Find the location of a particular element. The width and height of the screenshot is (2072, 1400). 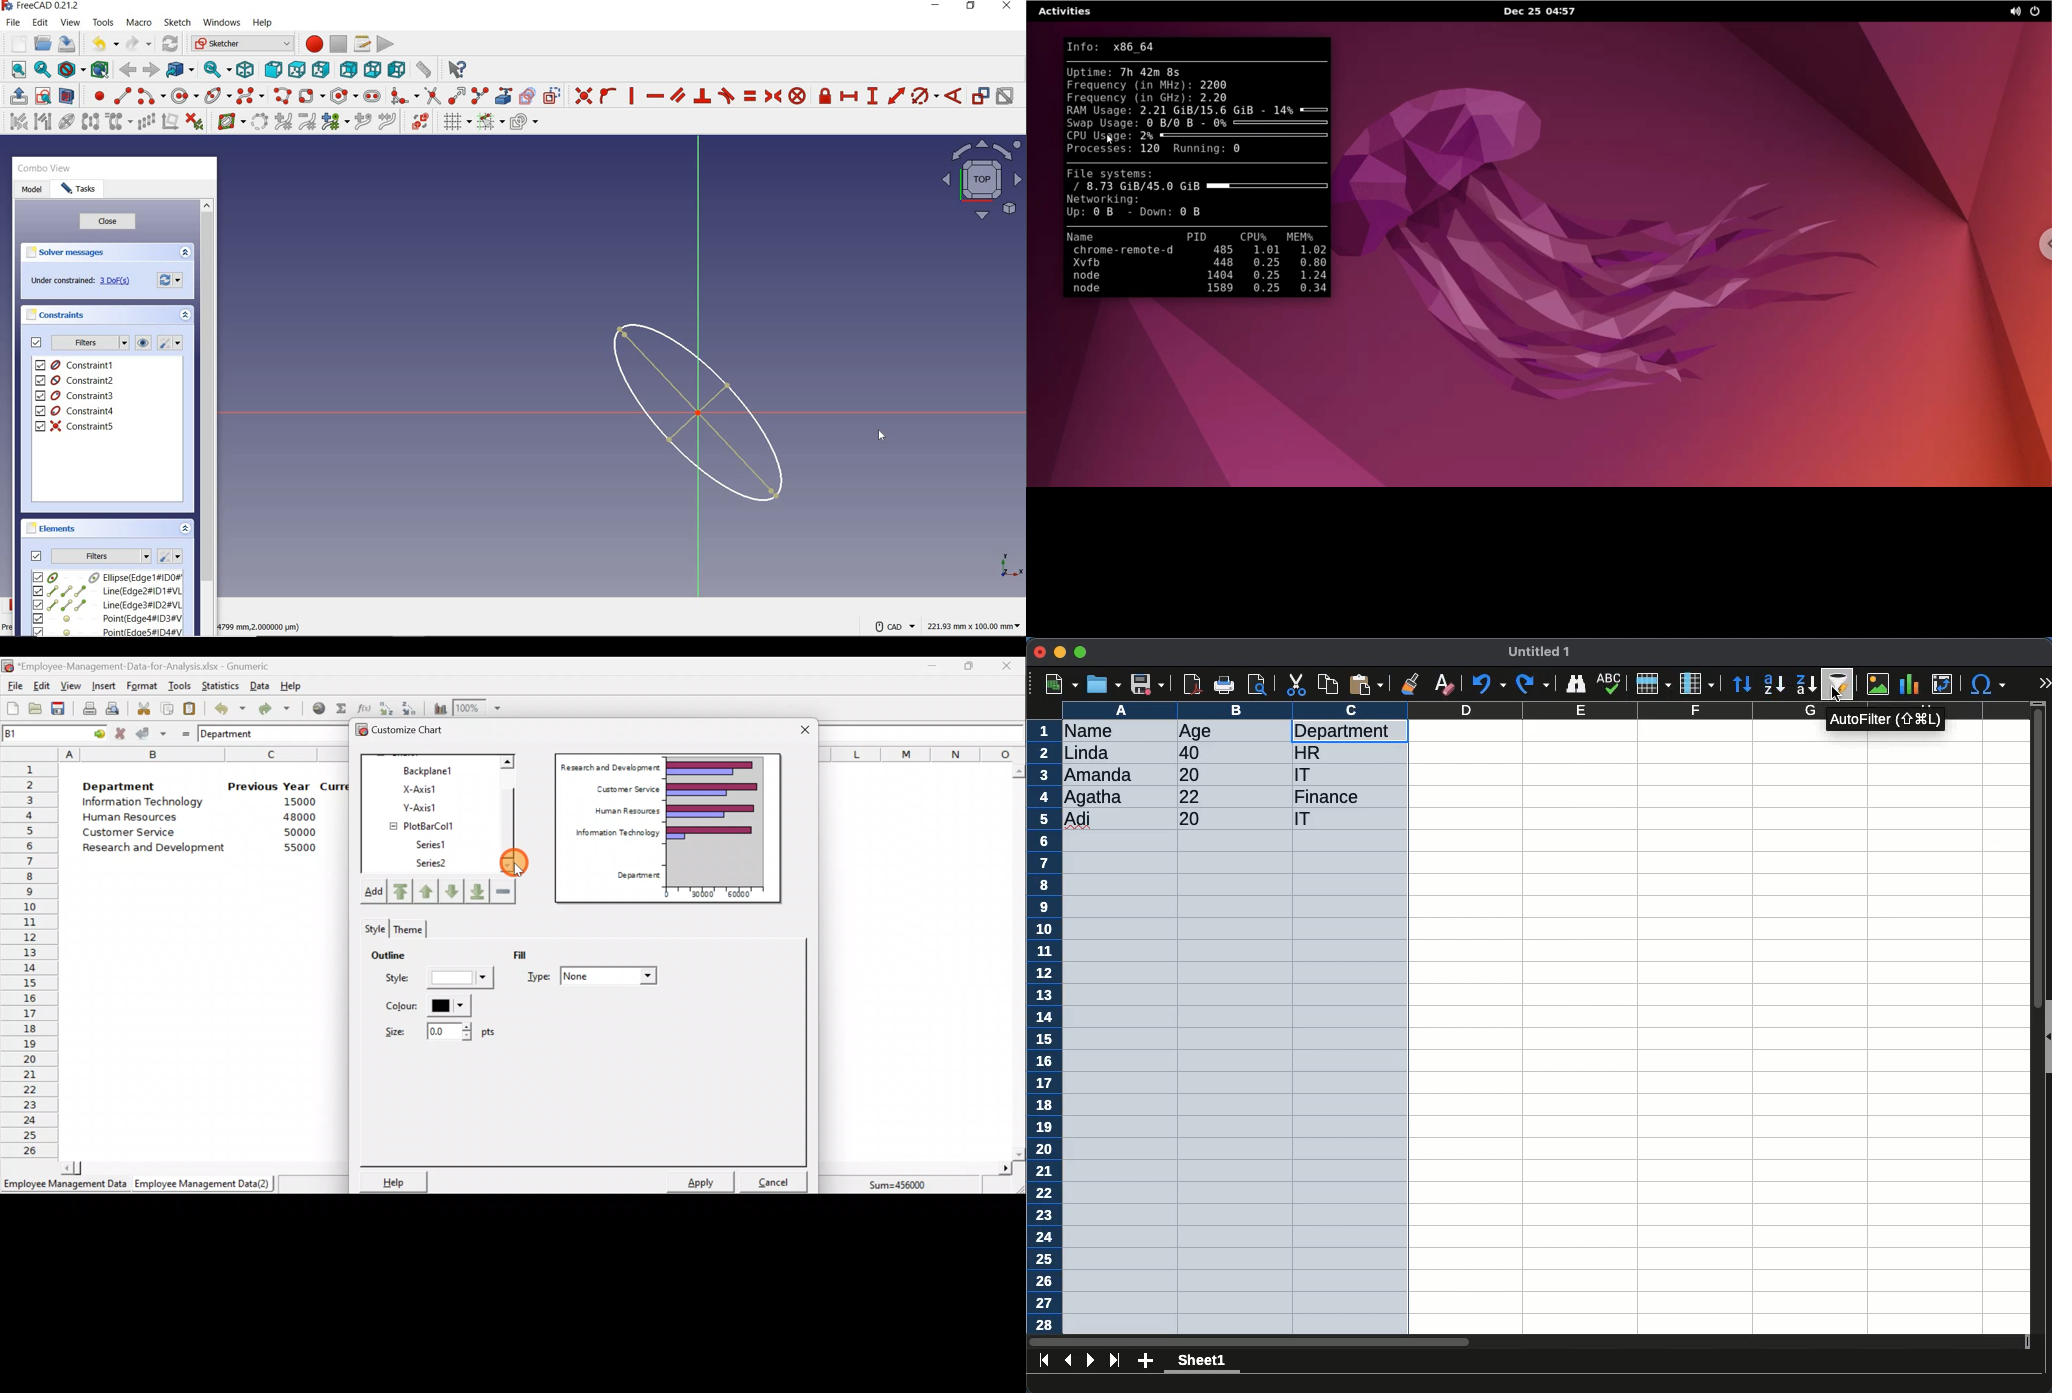

chart is located at coordinates (1910, 684).